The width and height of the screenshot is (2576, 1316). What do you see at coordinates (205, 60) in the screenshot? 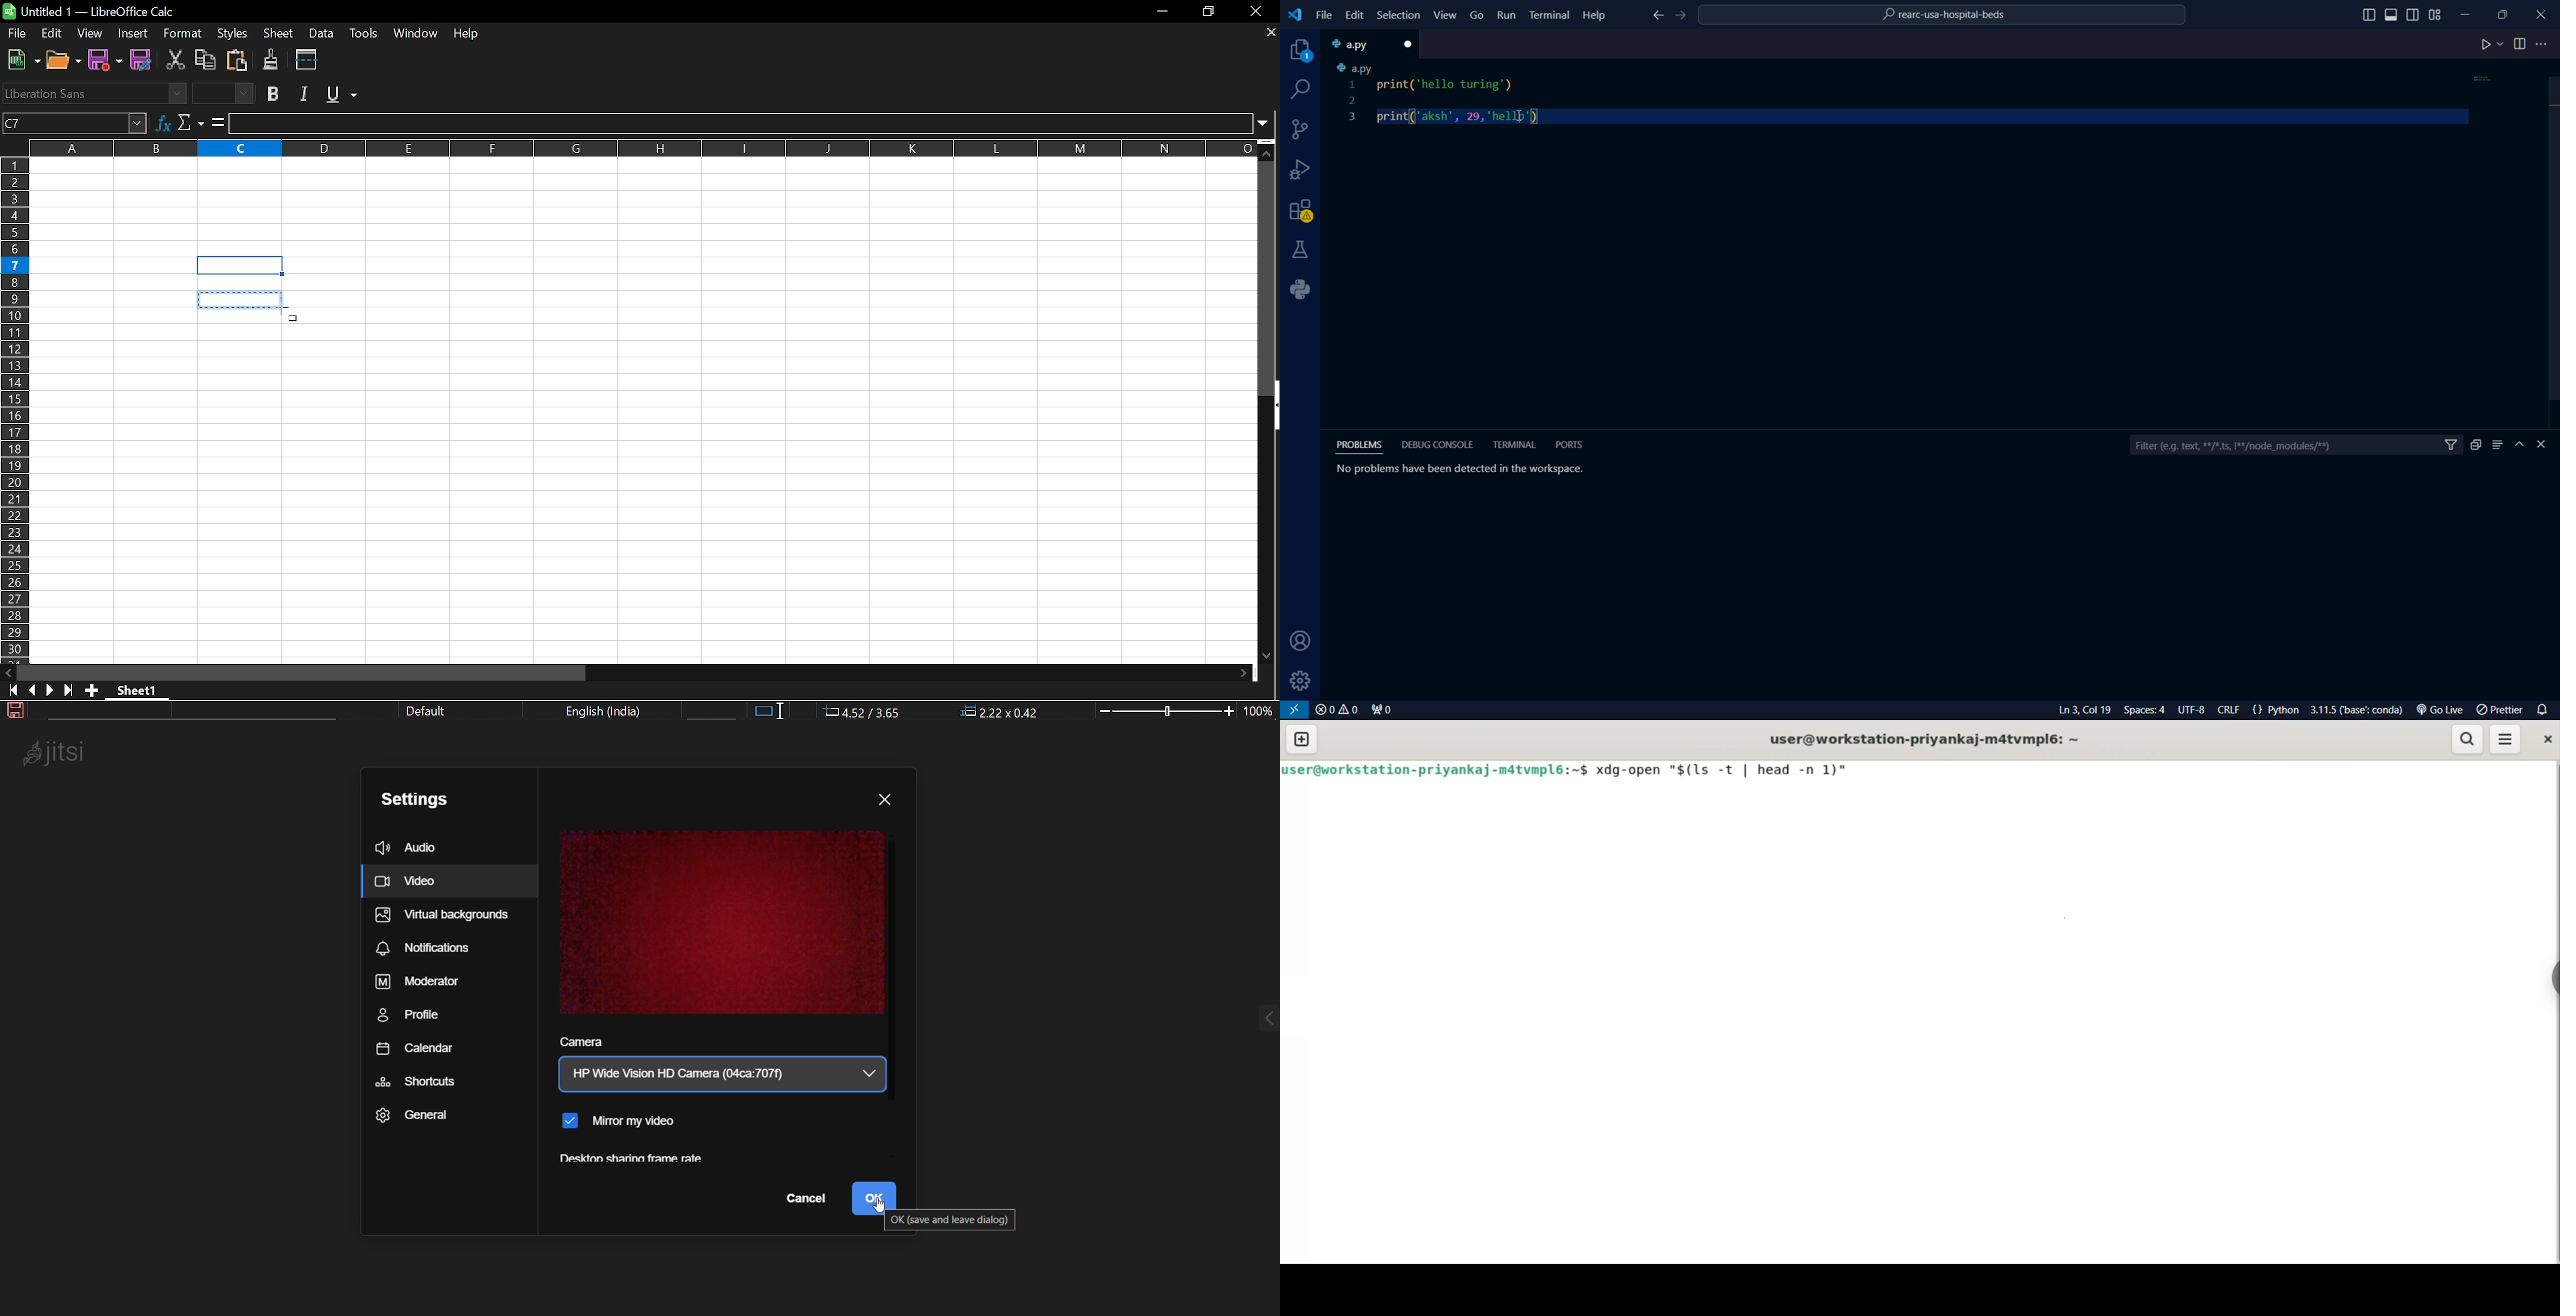
I see `Copy` at bounding box center [205, 60].